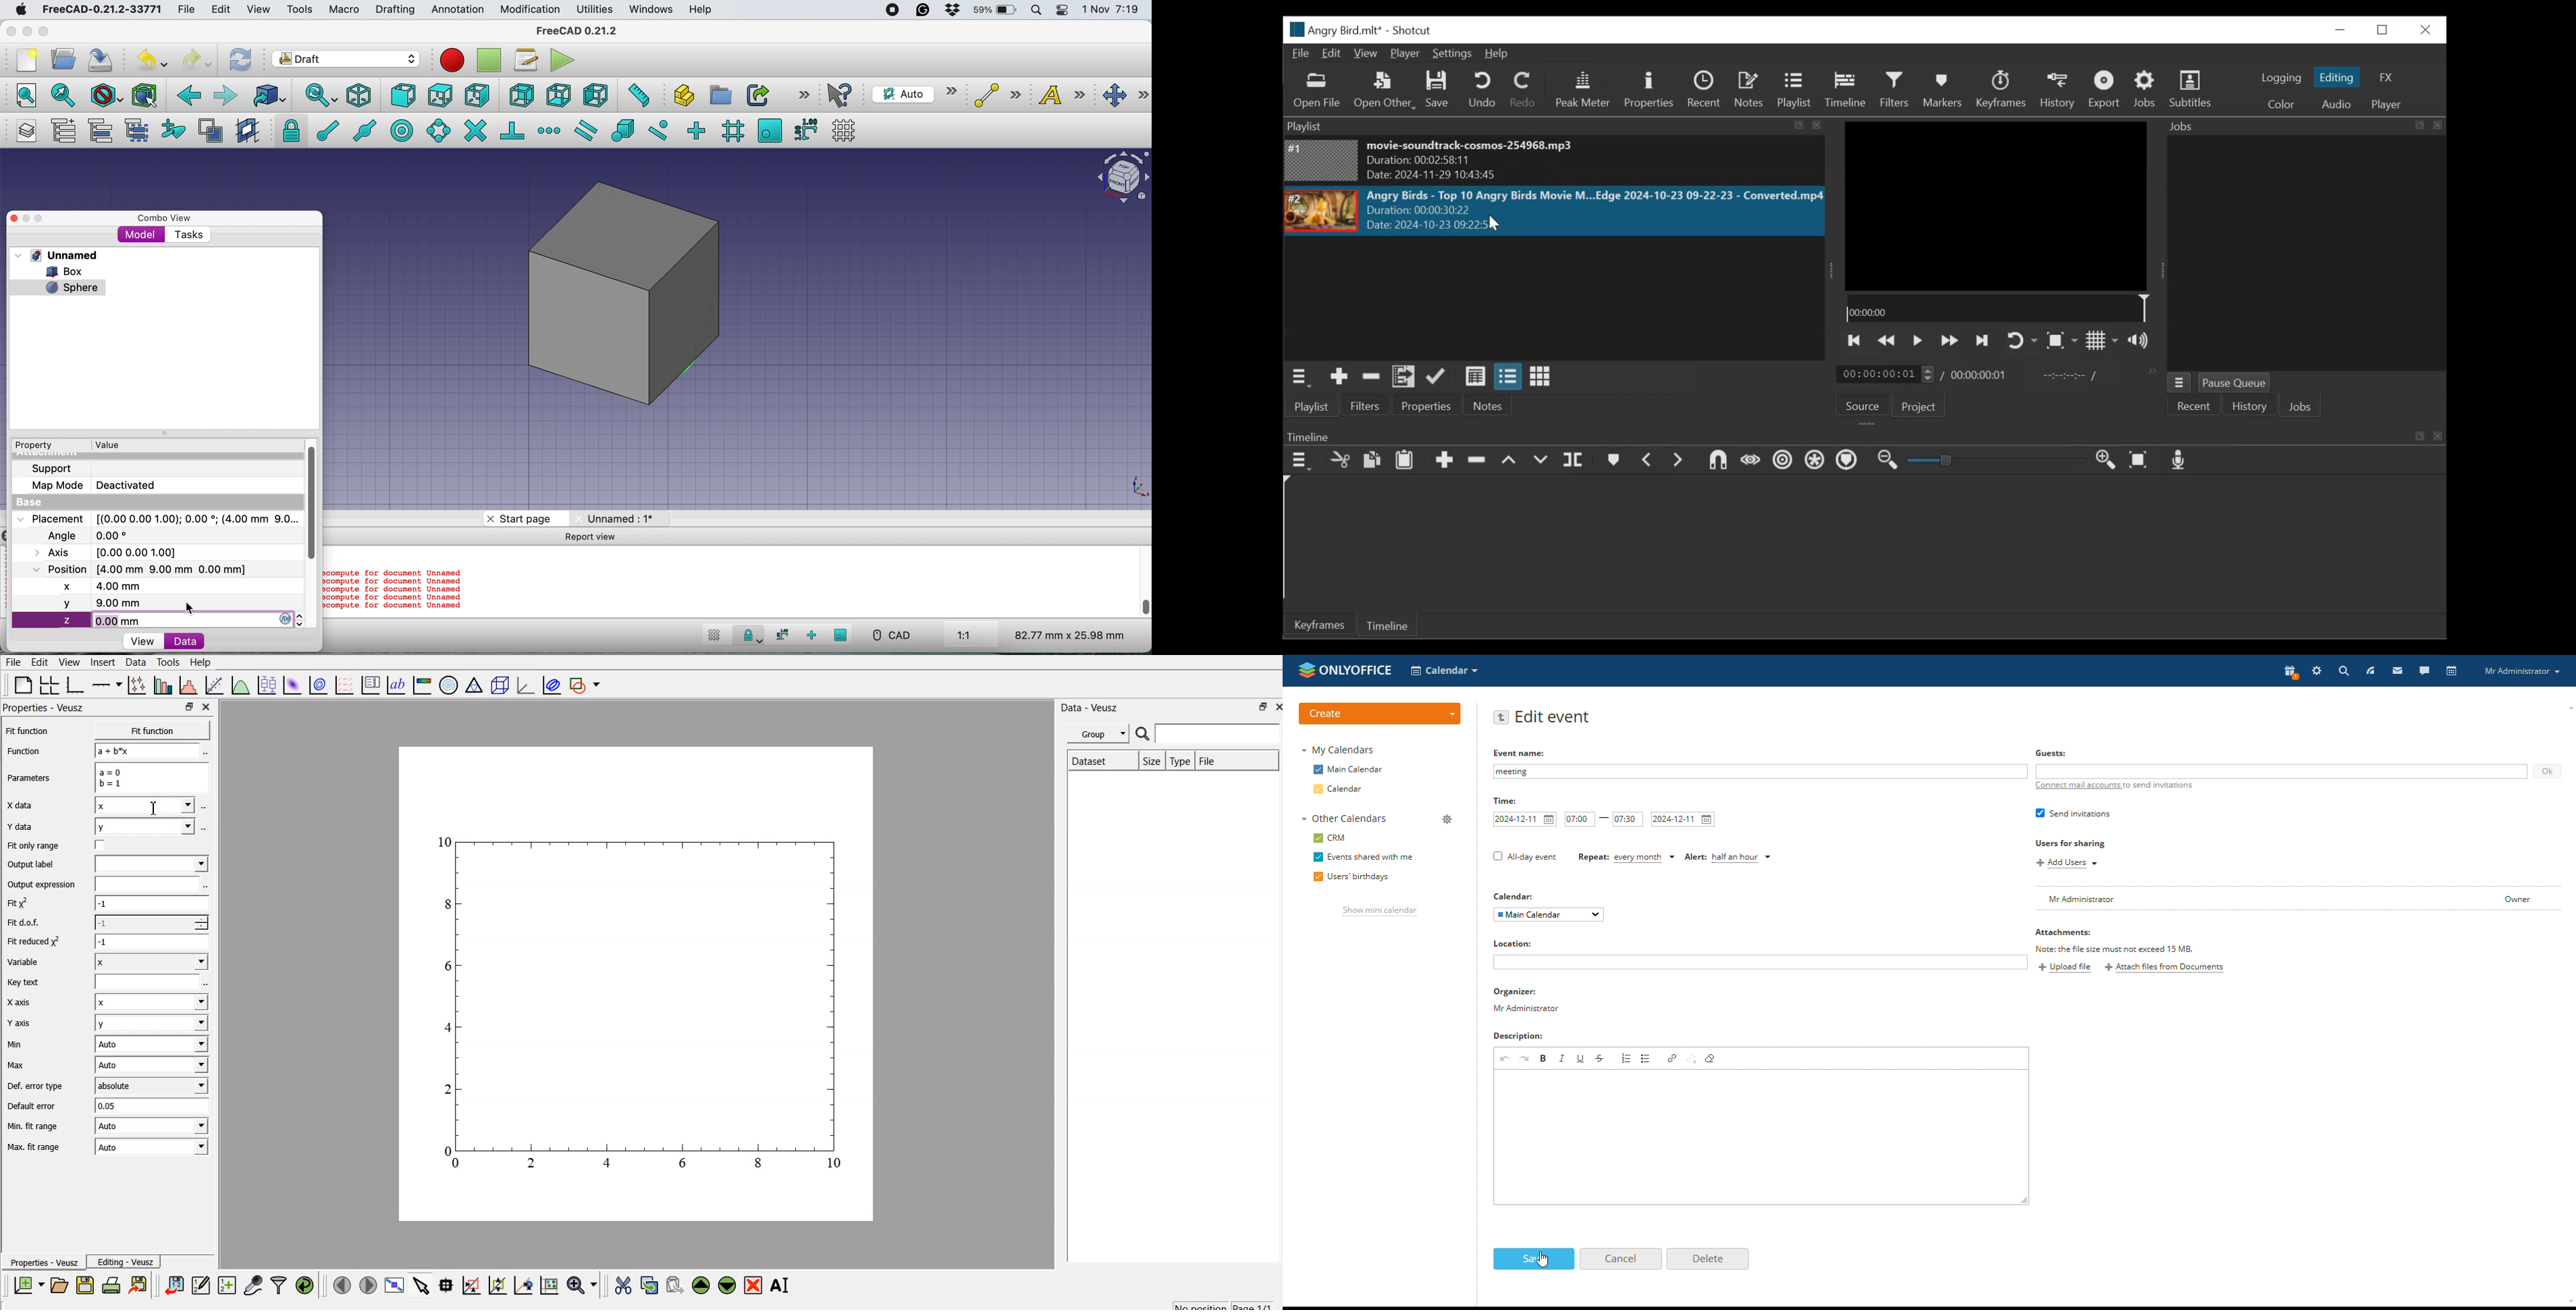 The height and width of the screenshot is (1316, 2576). I want to click on Project, so click(1917, 406).